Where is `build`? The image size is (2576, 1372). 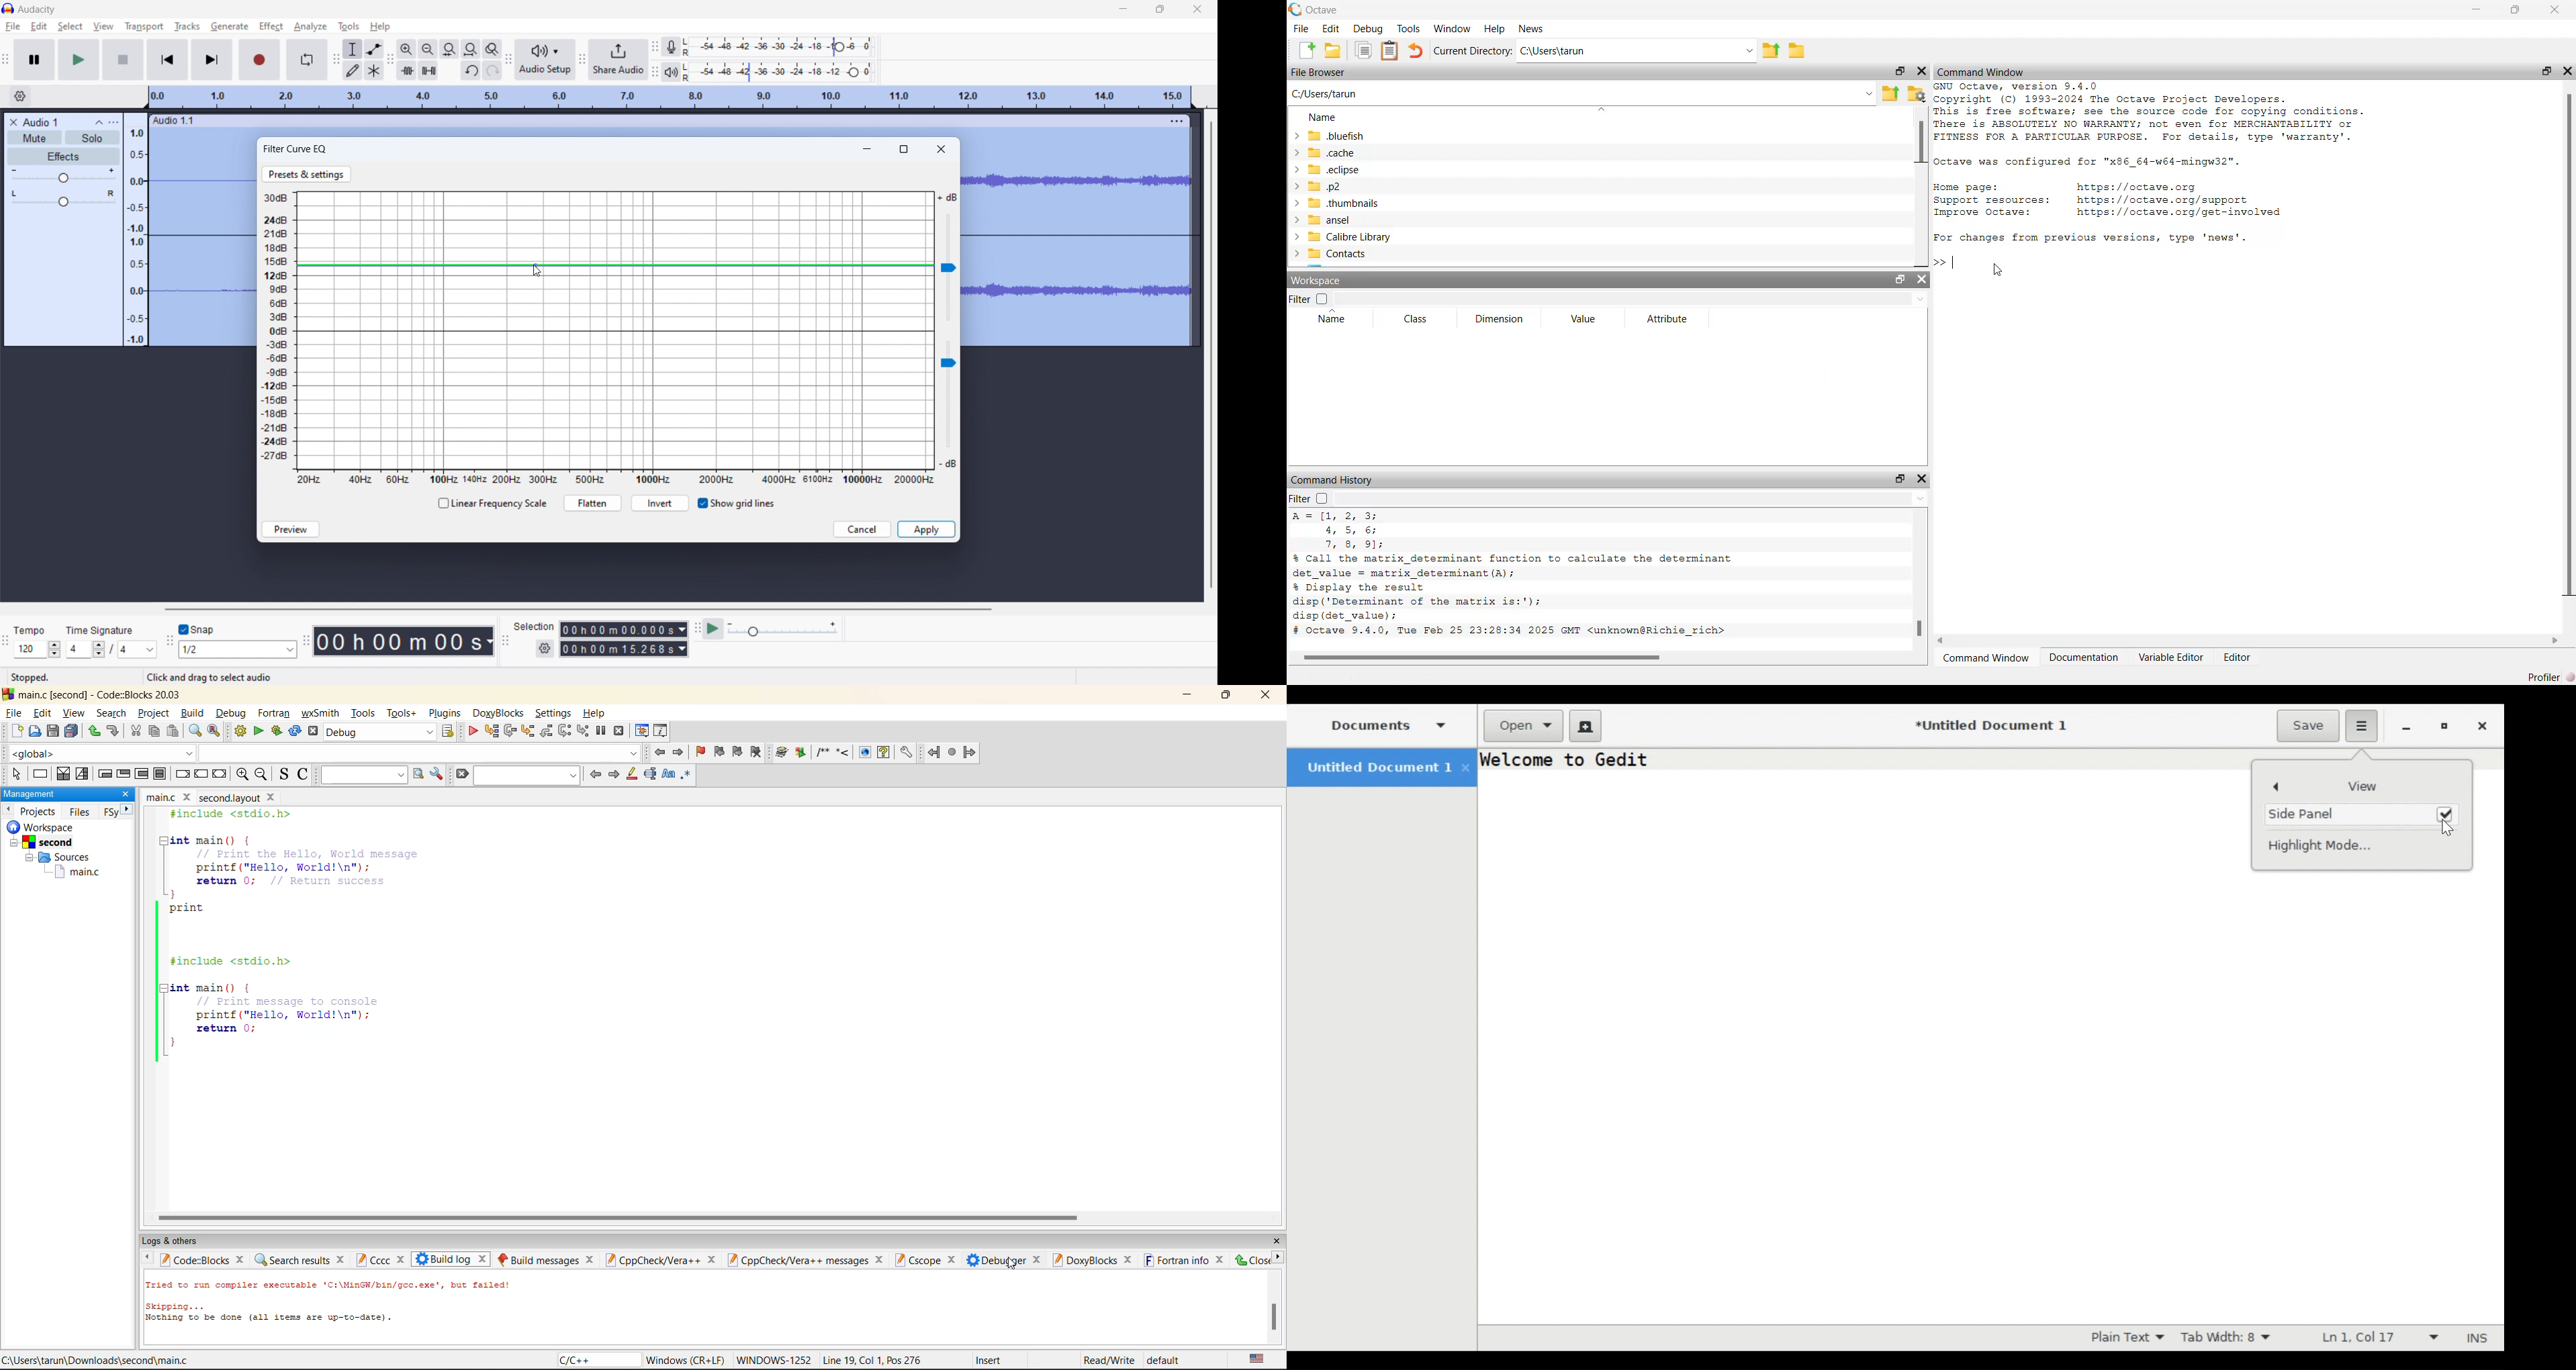 build is located at coordinates (239, 731).